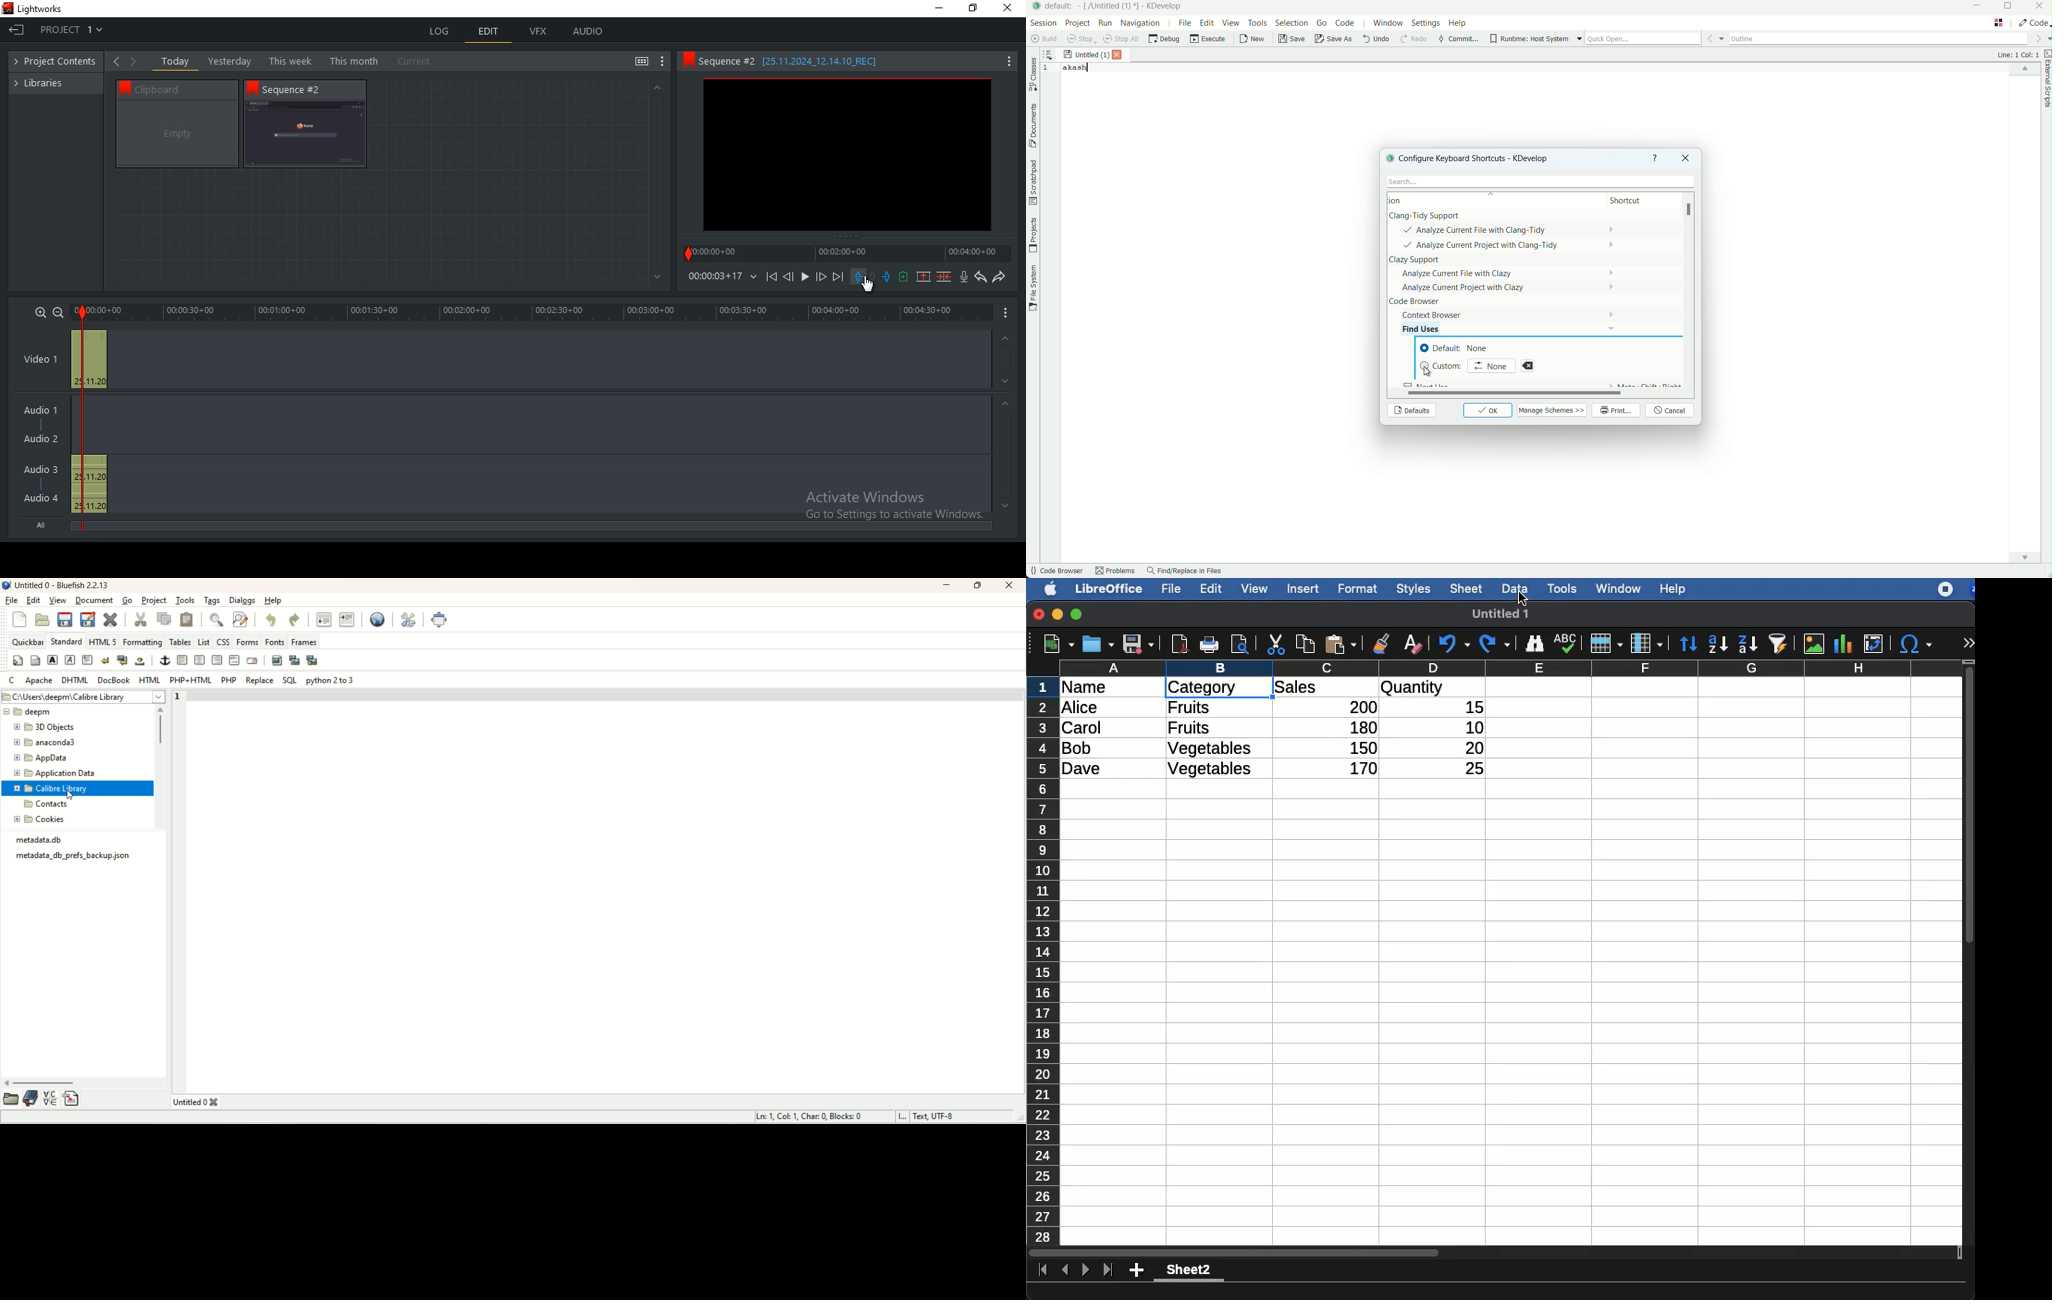  I want to click on REPLACE, so click(259, 682).